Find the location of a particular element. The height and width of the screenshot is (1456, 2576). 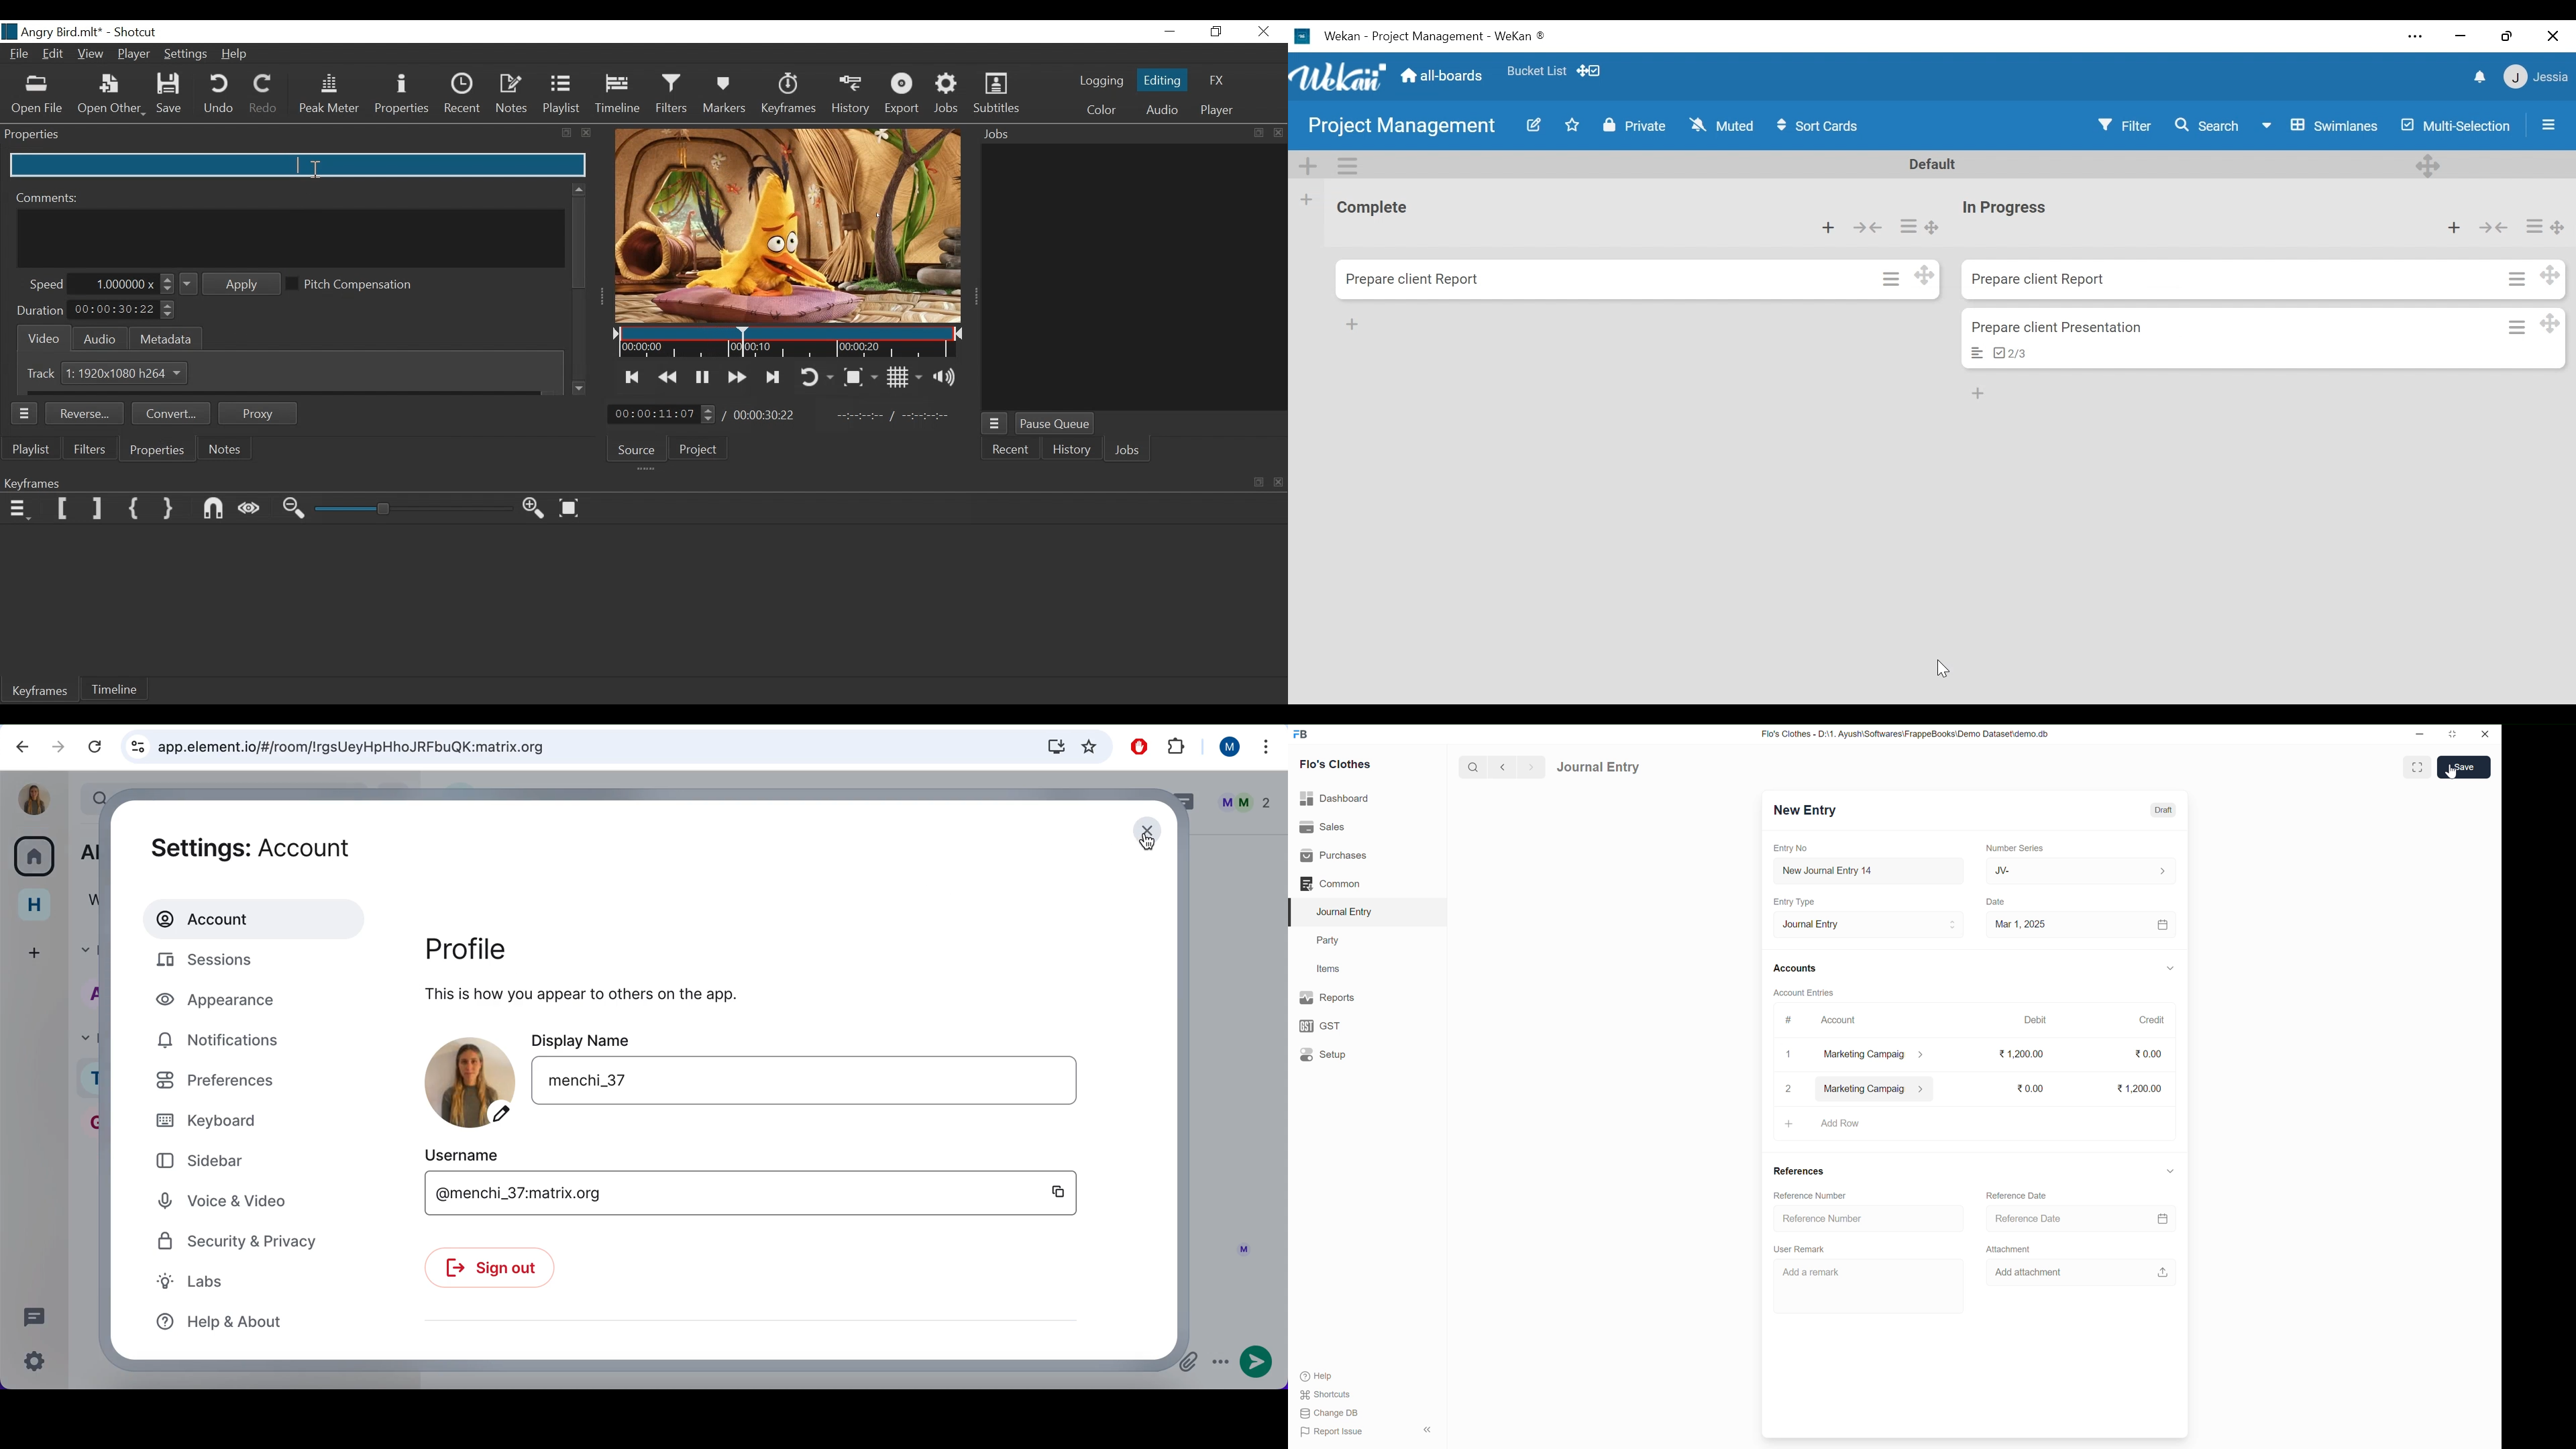

Member is located at coordinates (2536, 77).